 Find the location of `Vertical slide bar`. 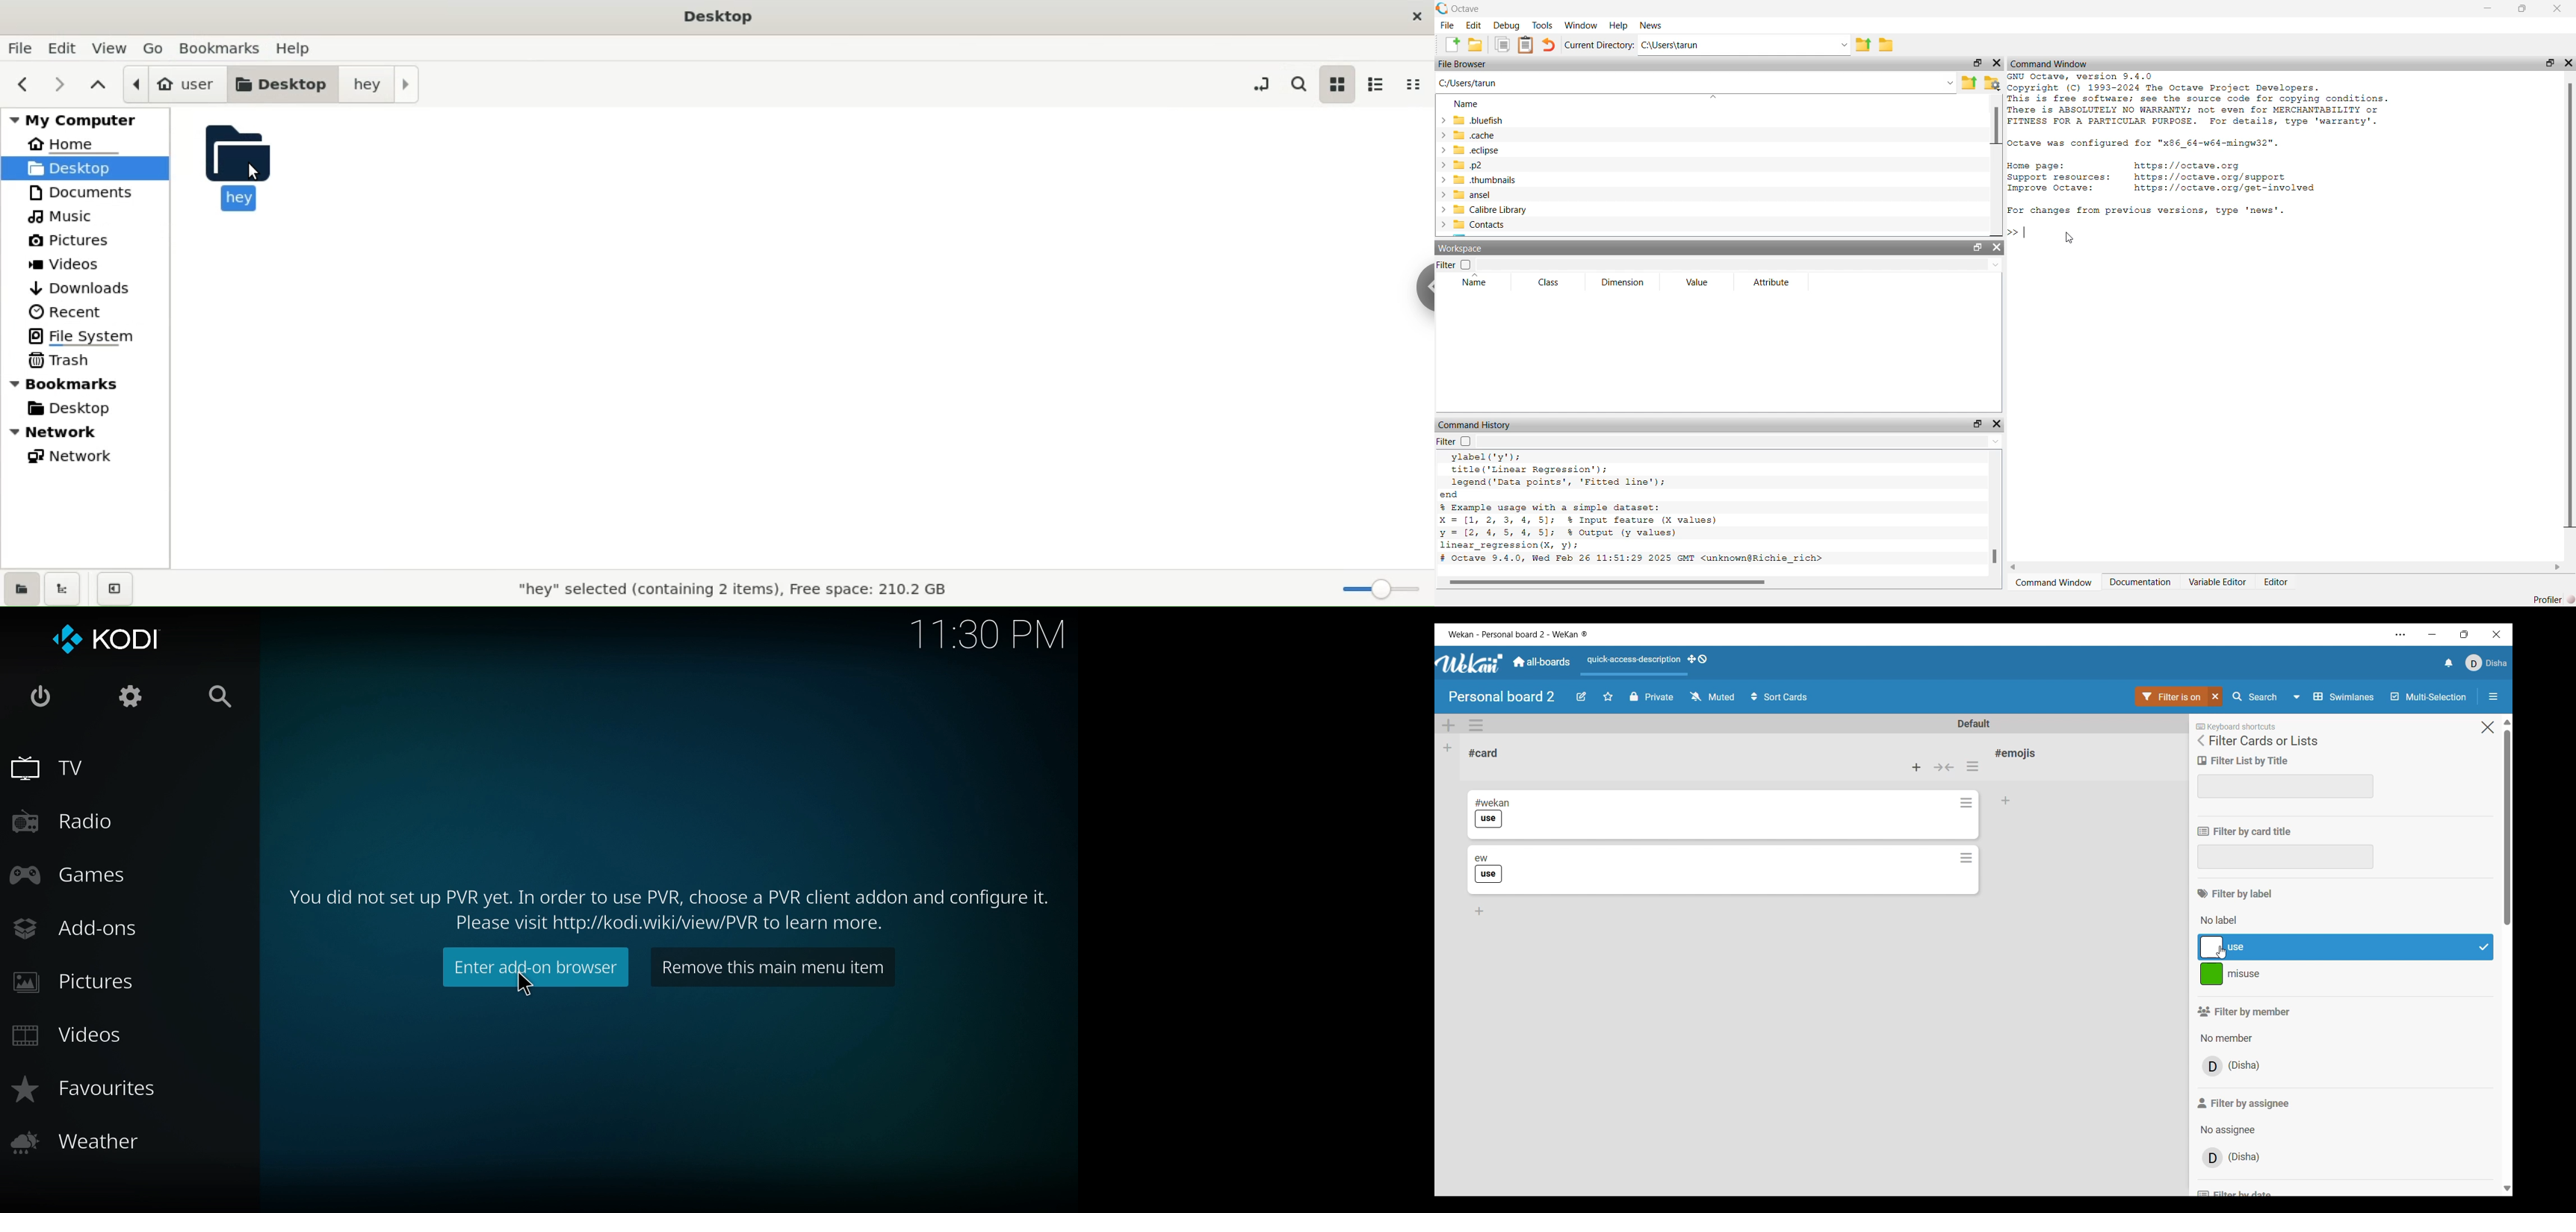

Vertical slide bar is located at coordinates (2507, 956).